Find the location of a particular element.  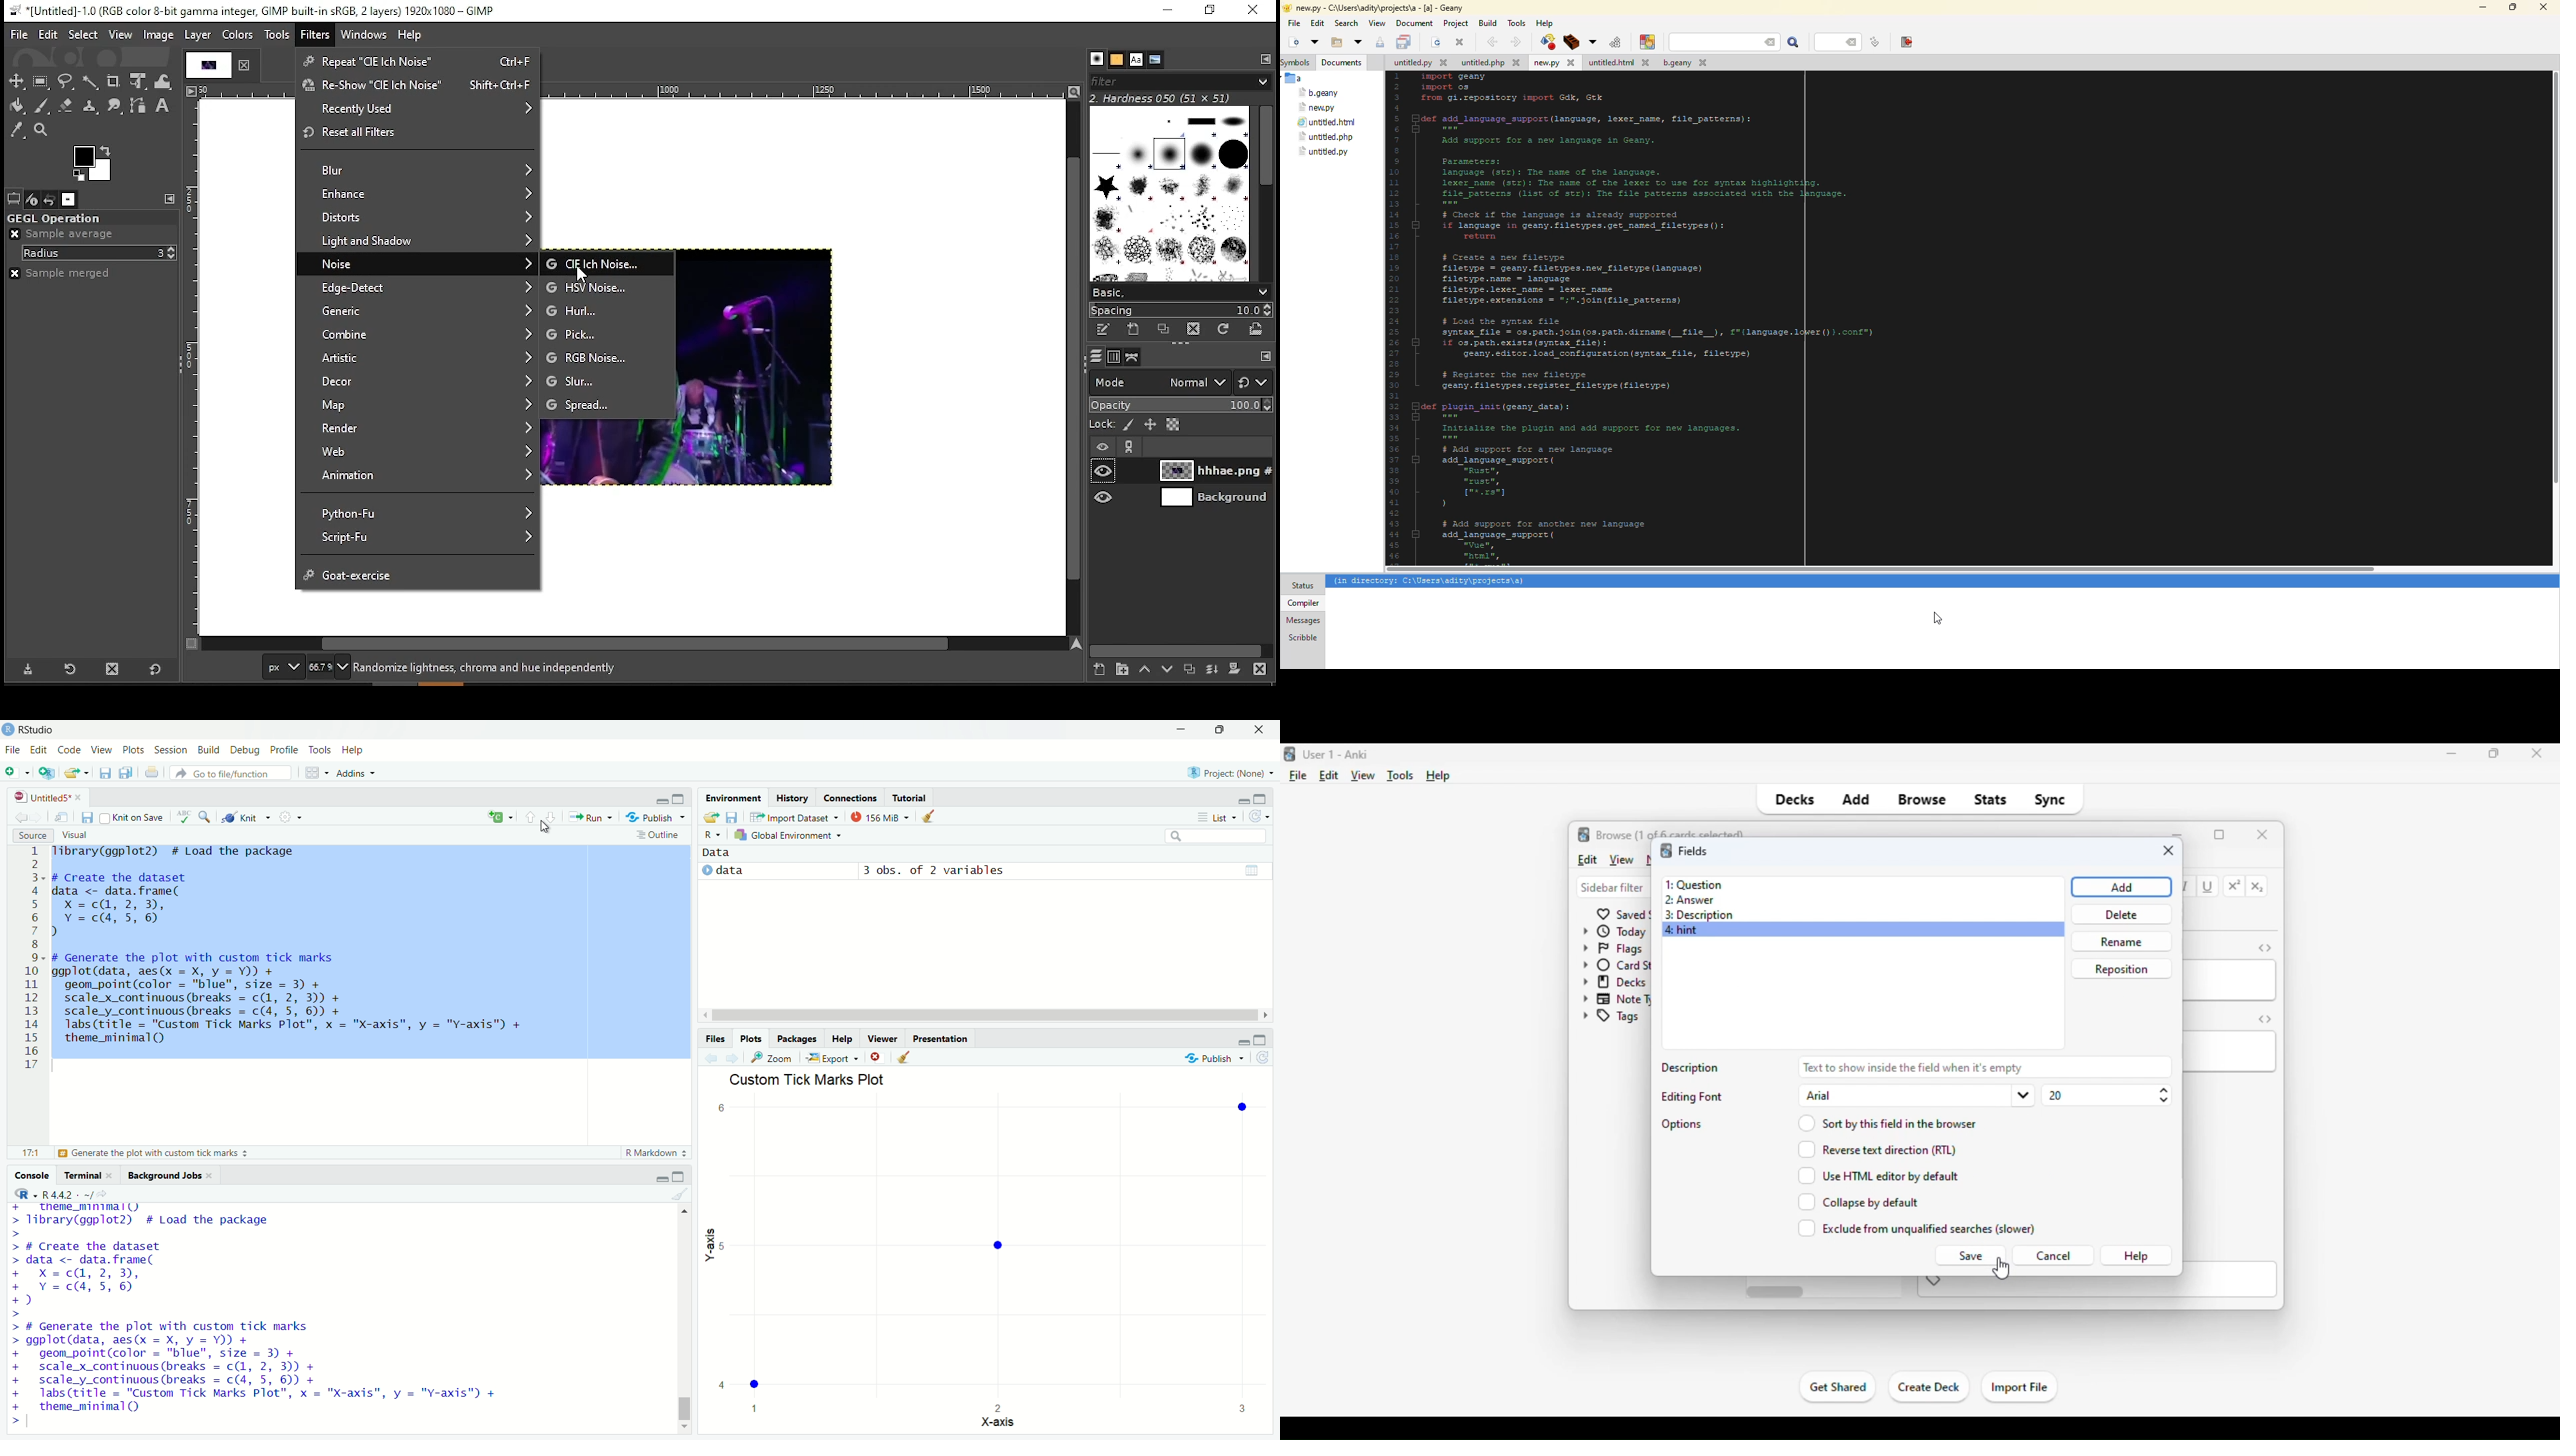

slur is located at coordinates (608, 382).